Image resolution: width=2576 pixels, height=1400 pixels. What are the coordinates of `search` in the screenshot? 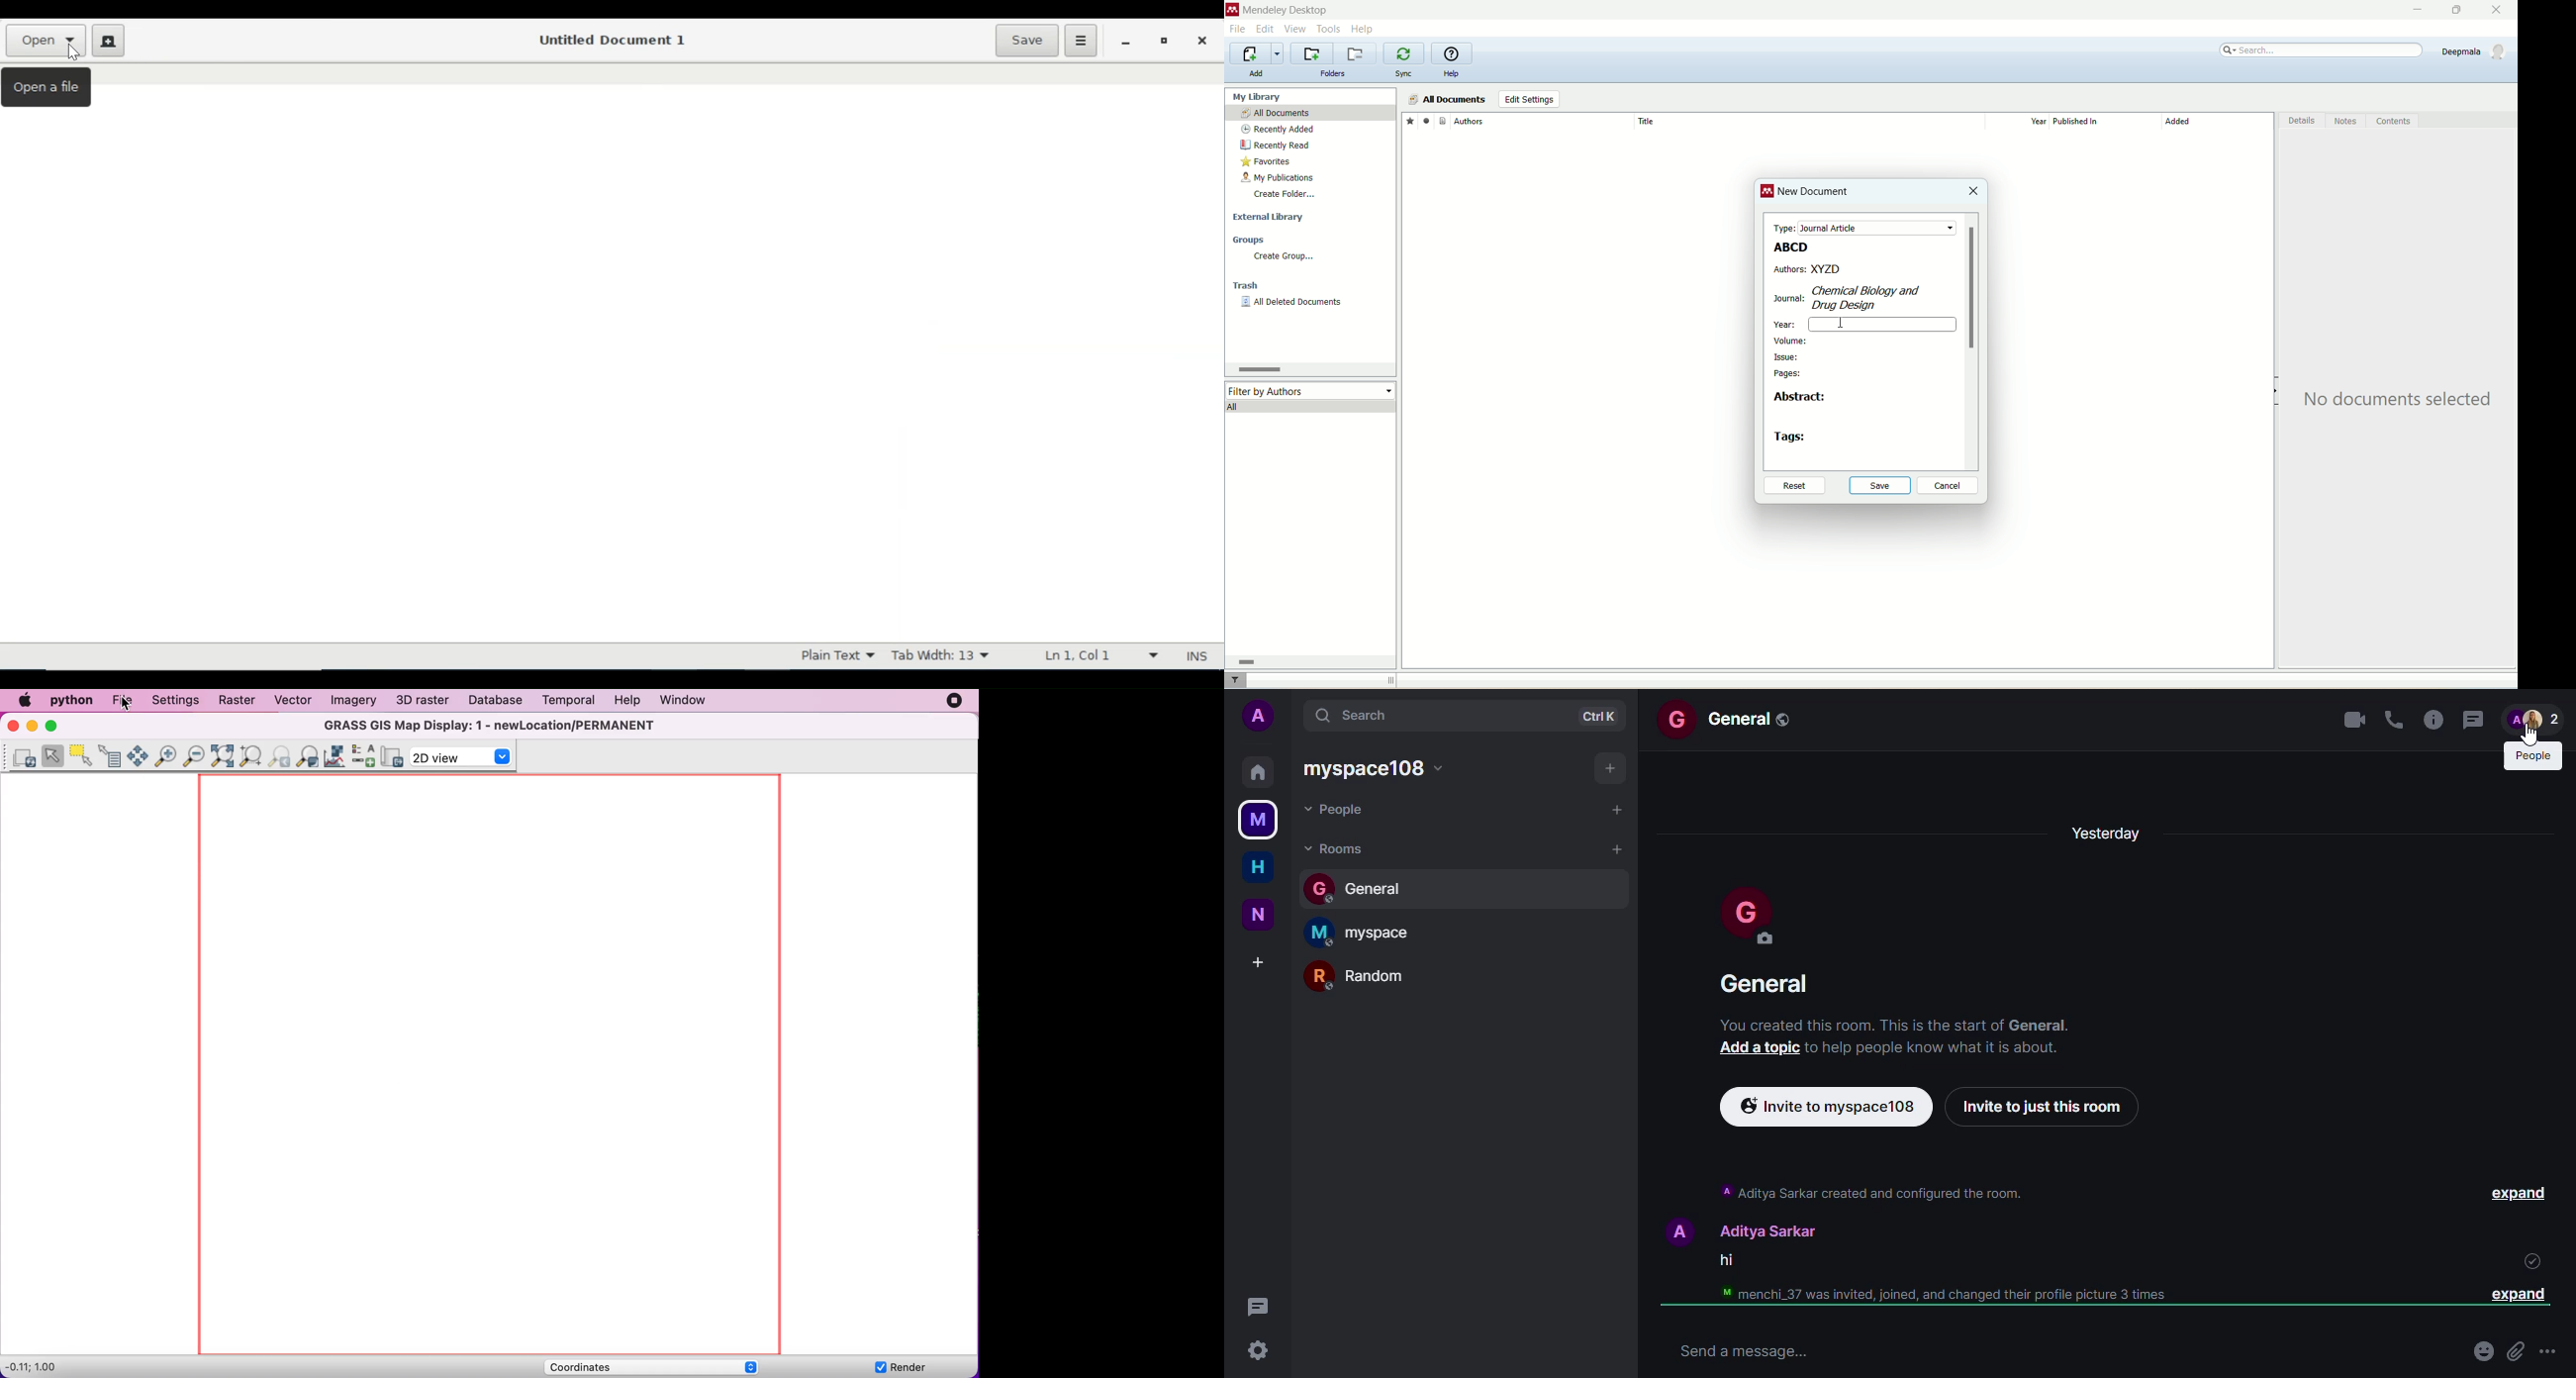 It's located at (1358, 713).